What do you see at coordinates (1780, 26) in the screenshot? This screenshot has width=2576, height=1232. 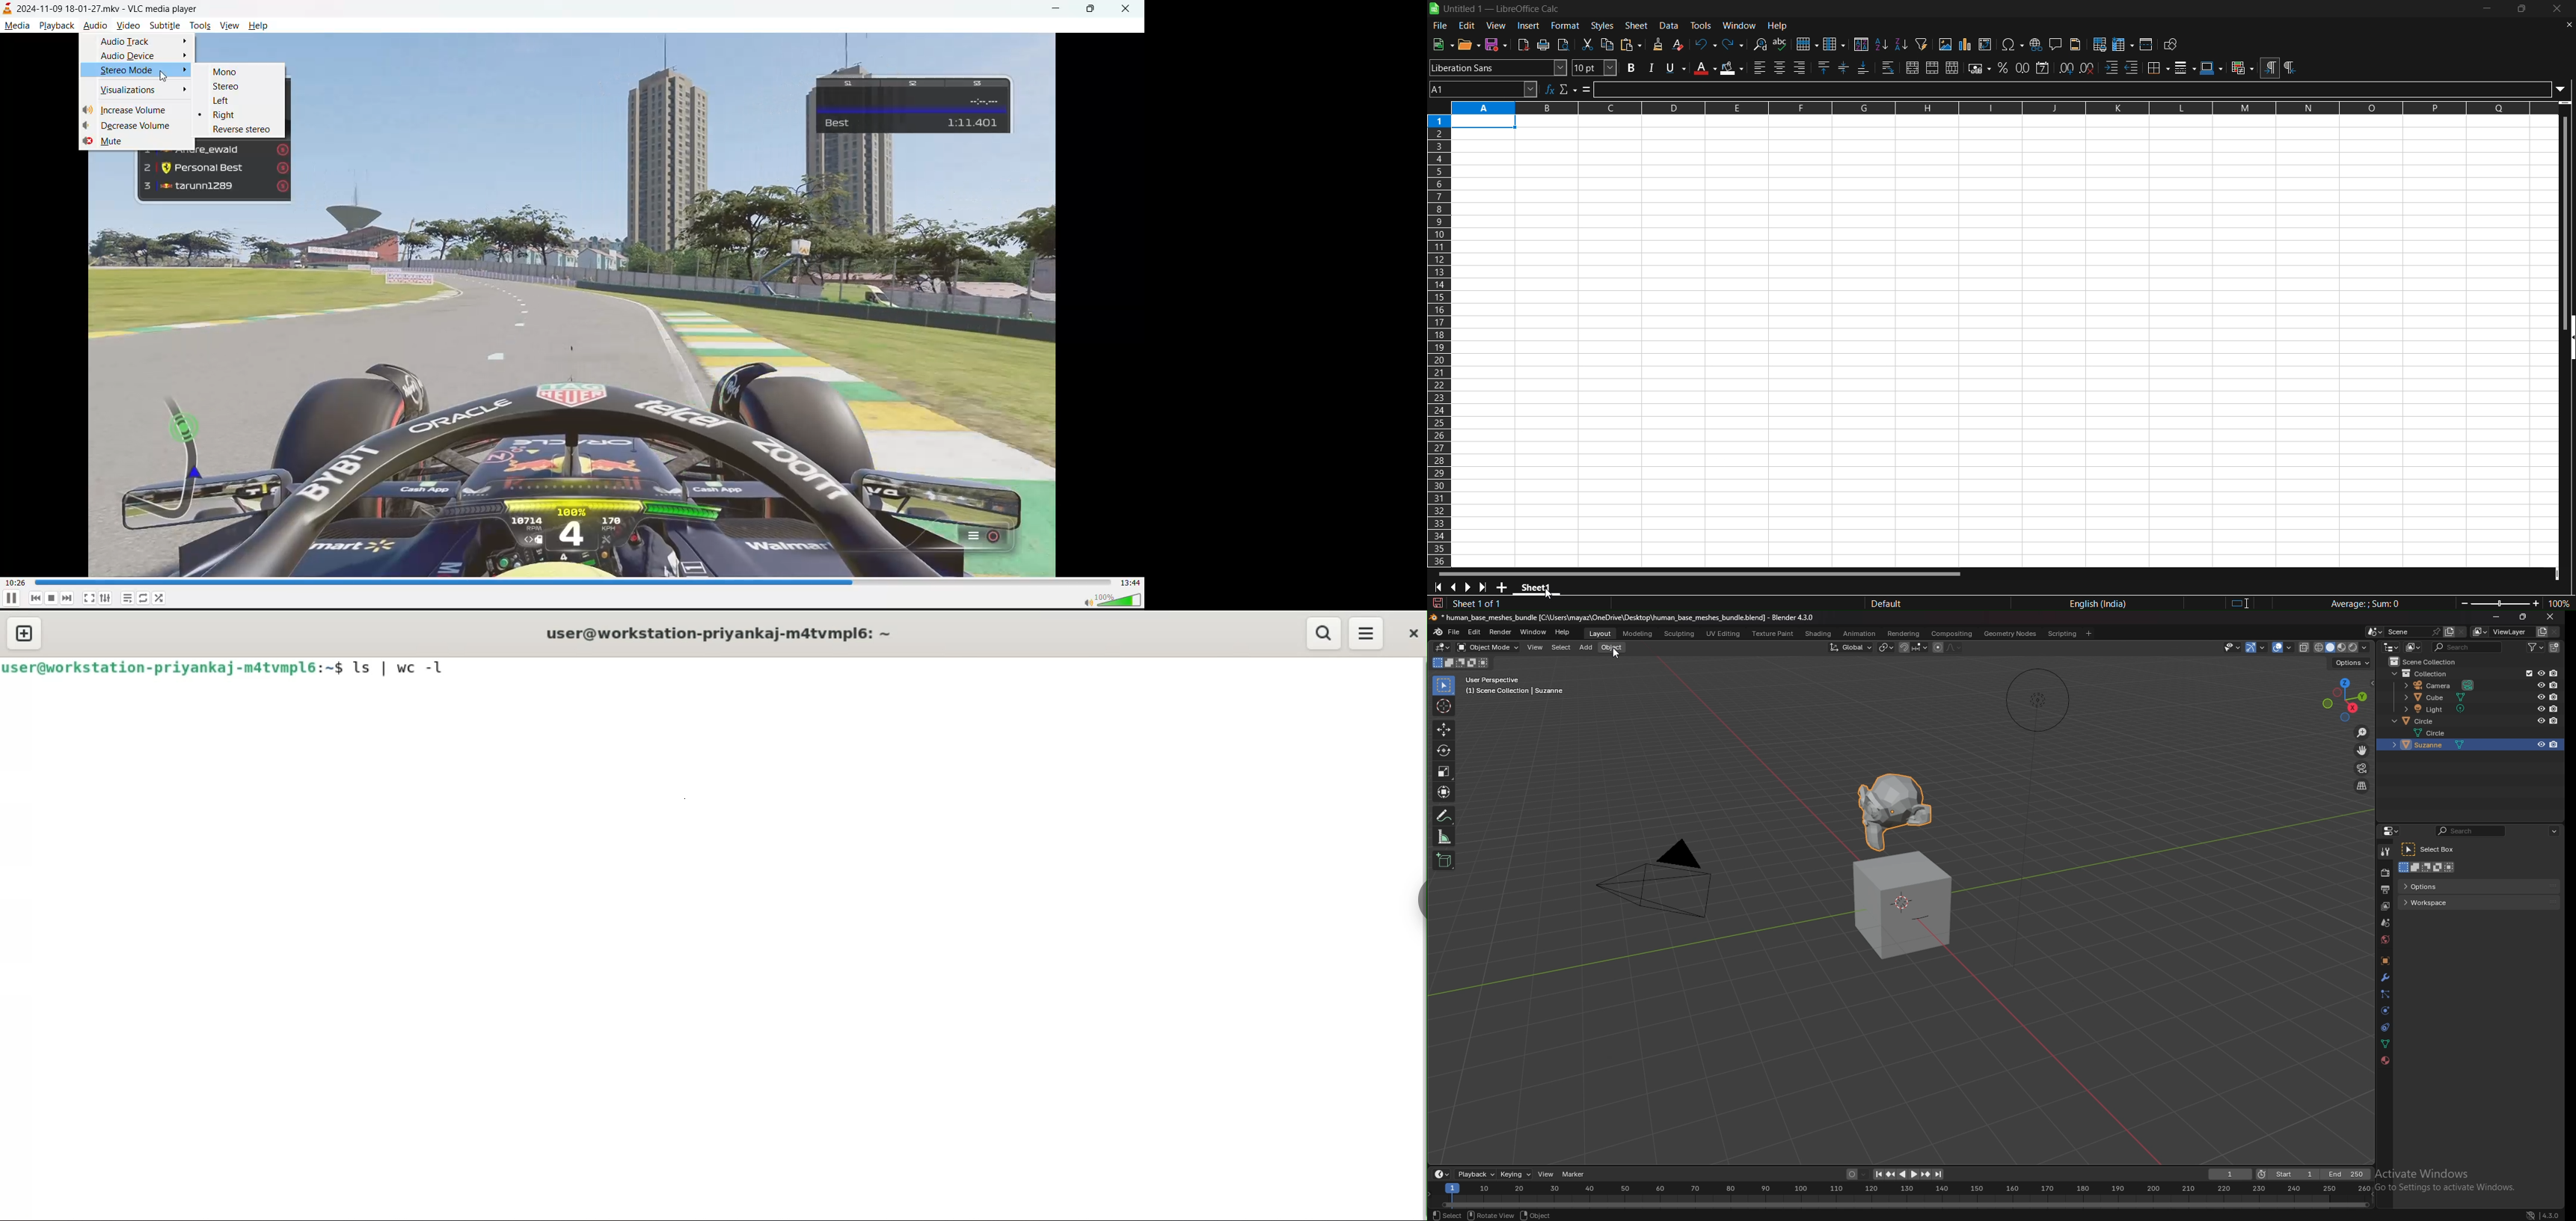 I see `help` at bounding box center [1780, 26].